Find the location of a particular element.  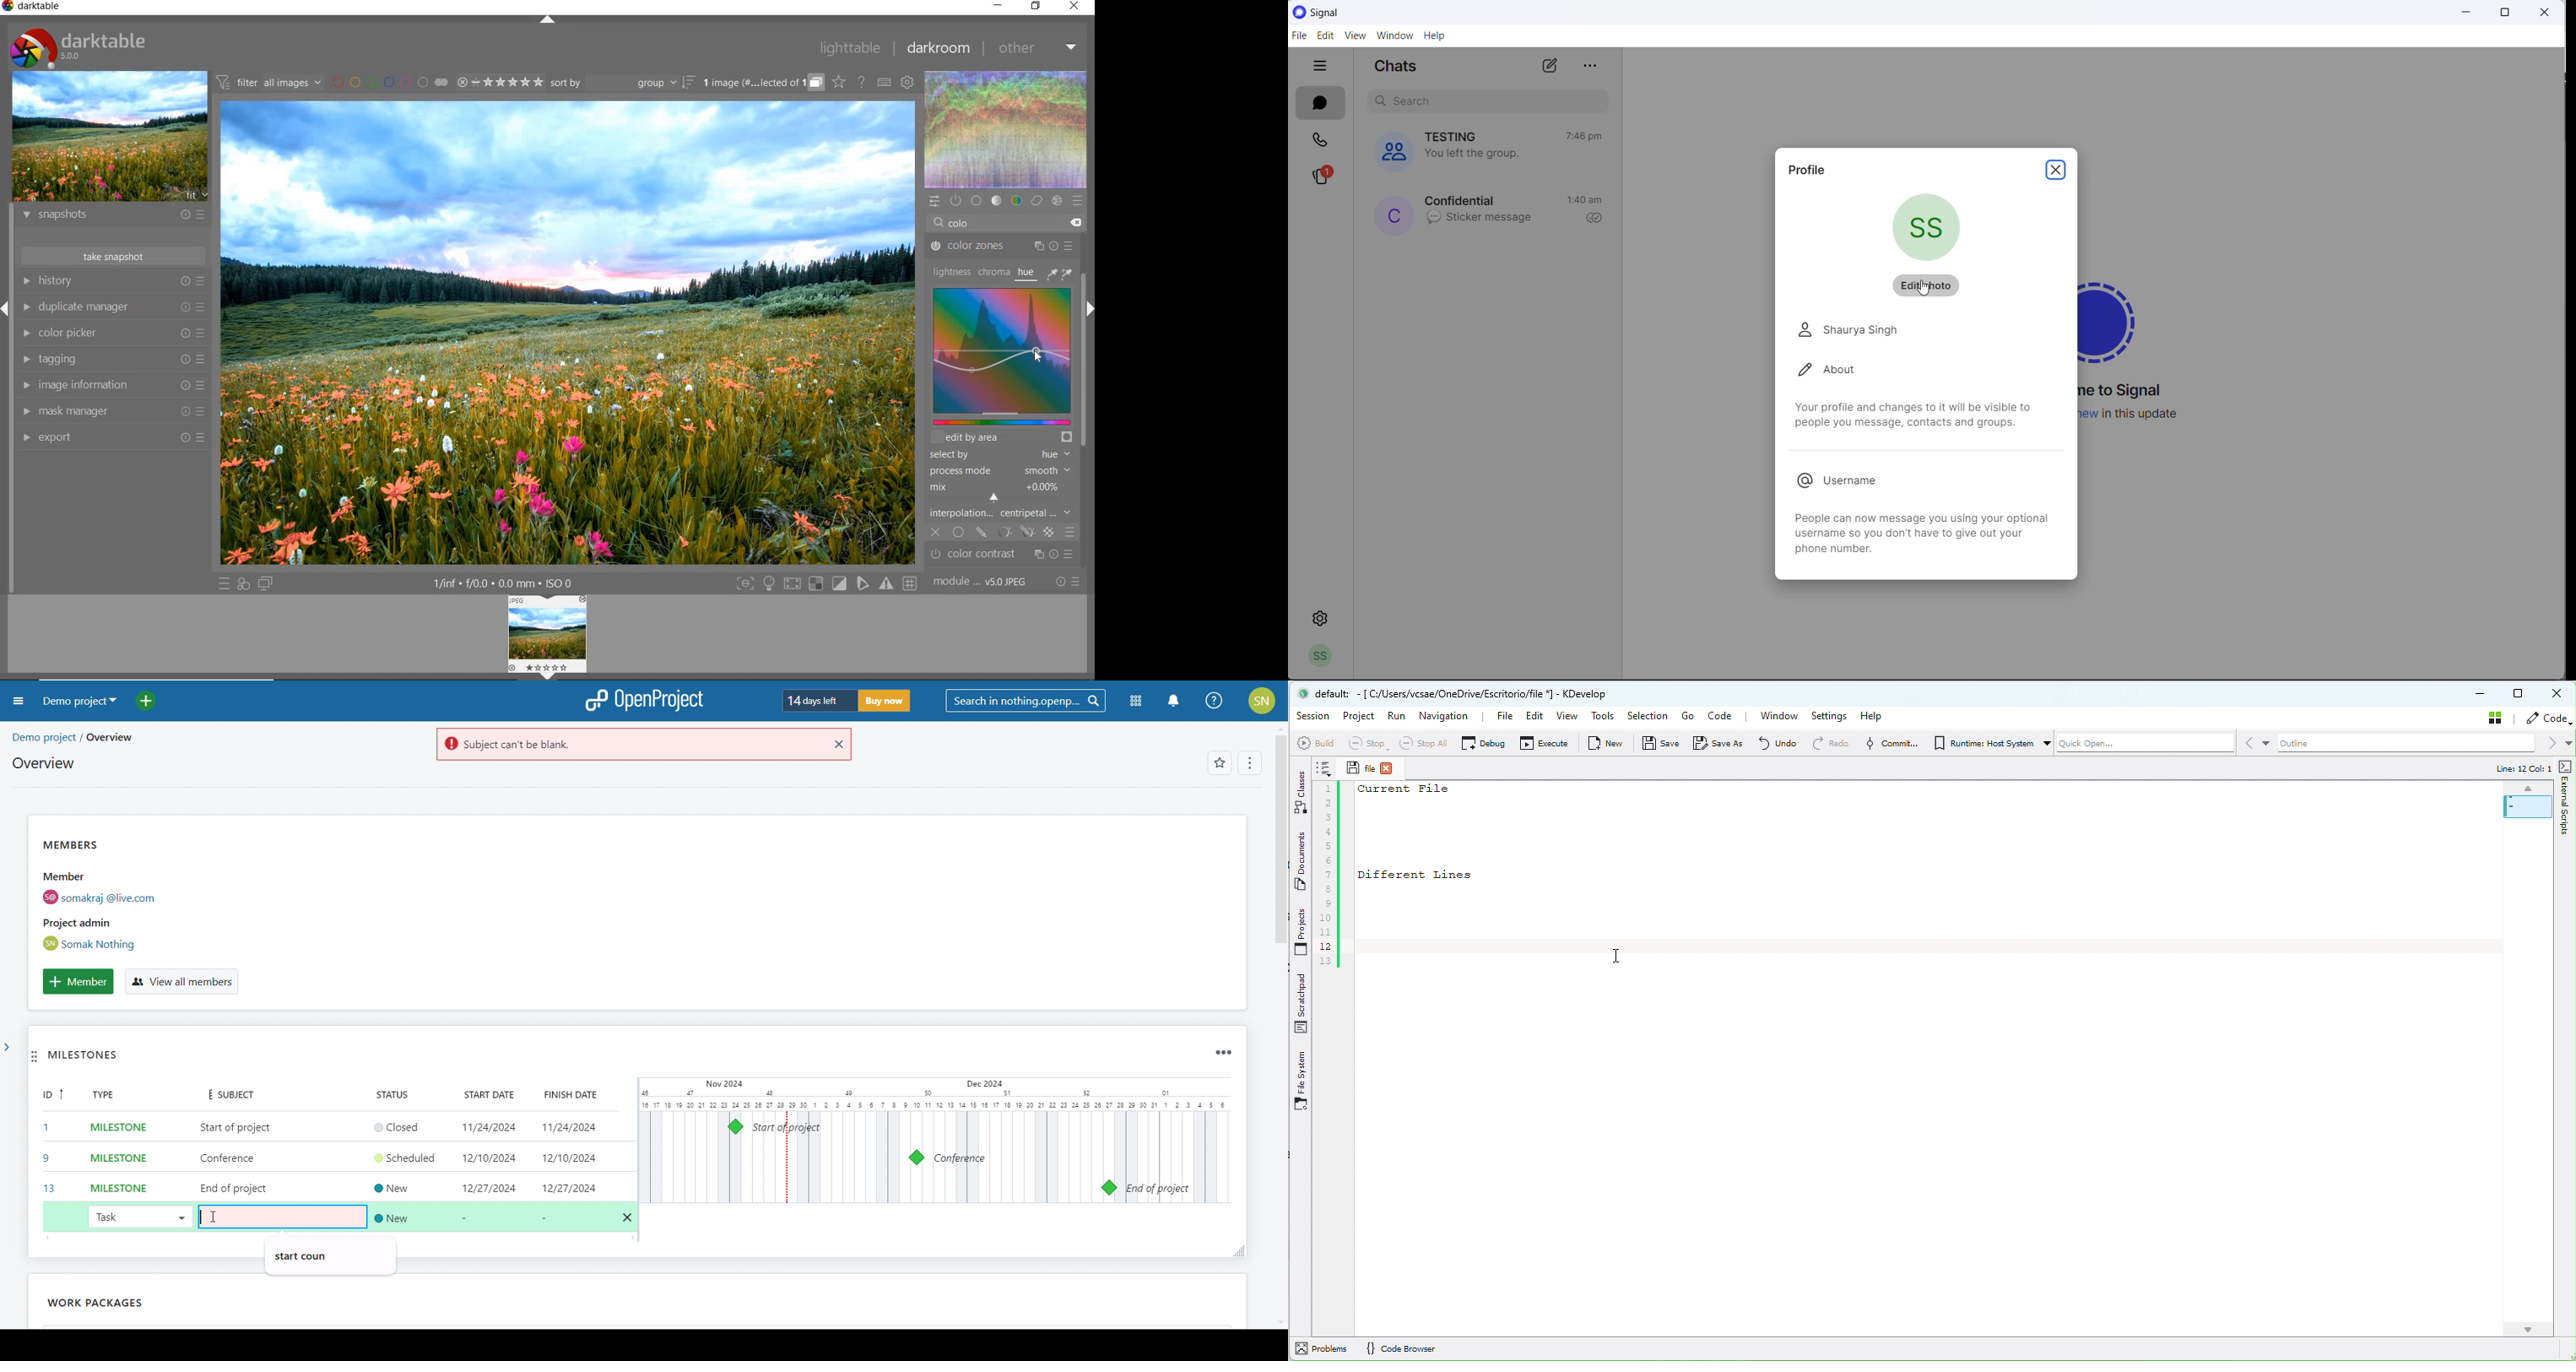

Runtime: Host System is located at coordinates (1986, 742).